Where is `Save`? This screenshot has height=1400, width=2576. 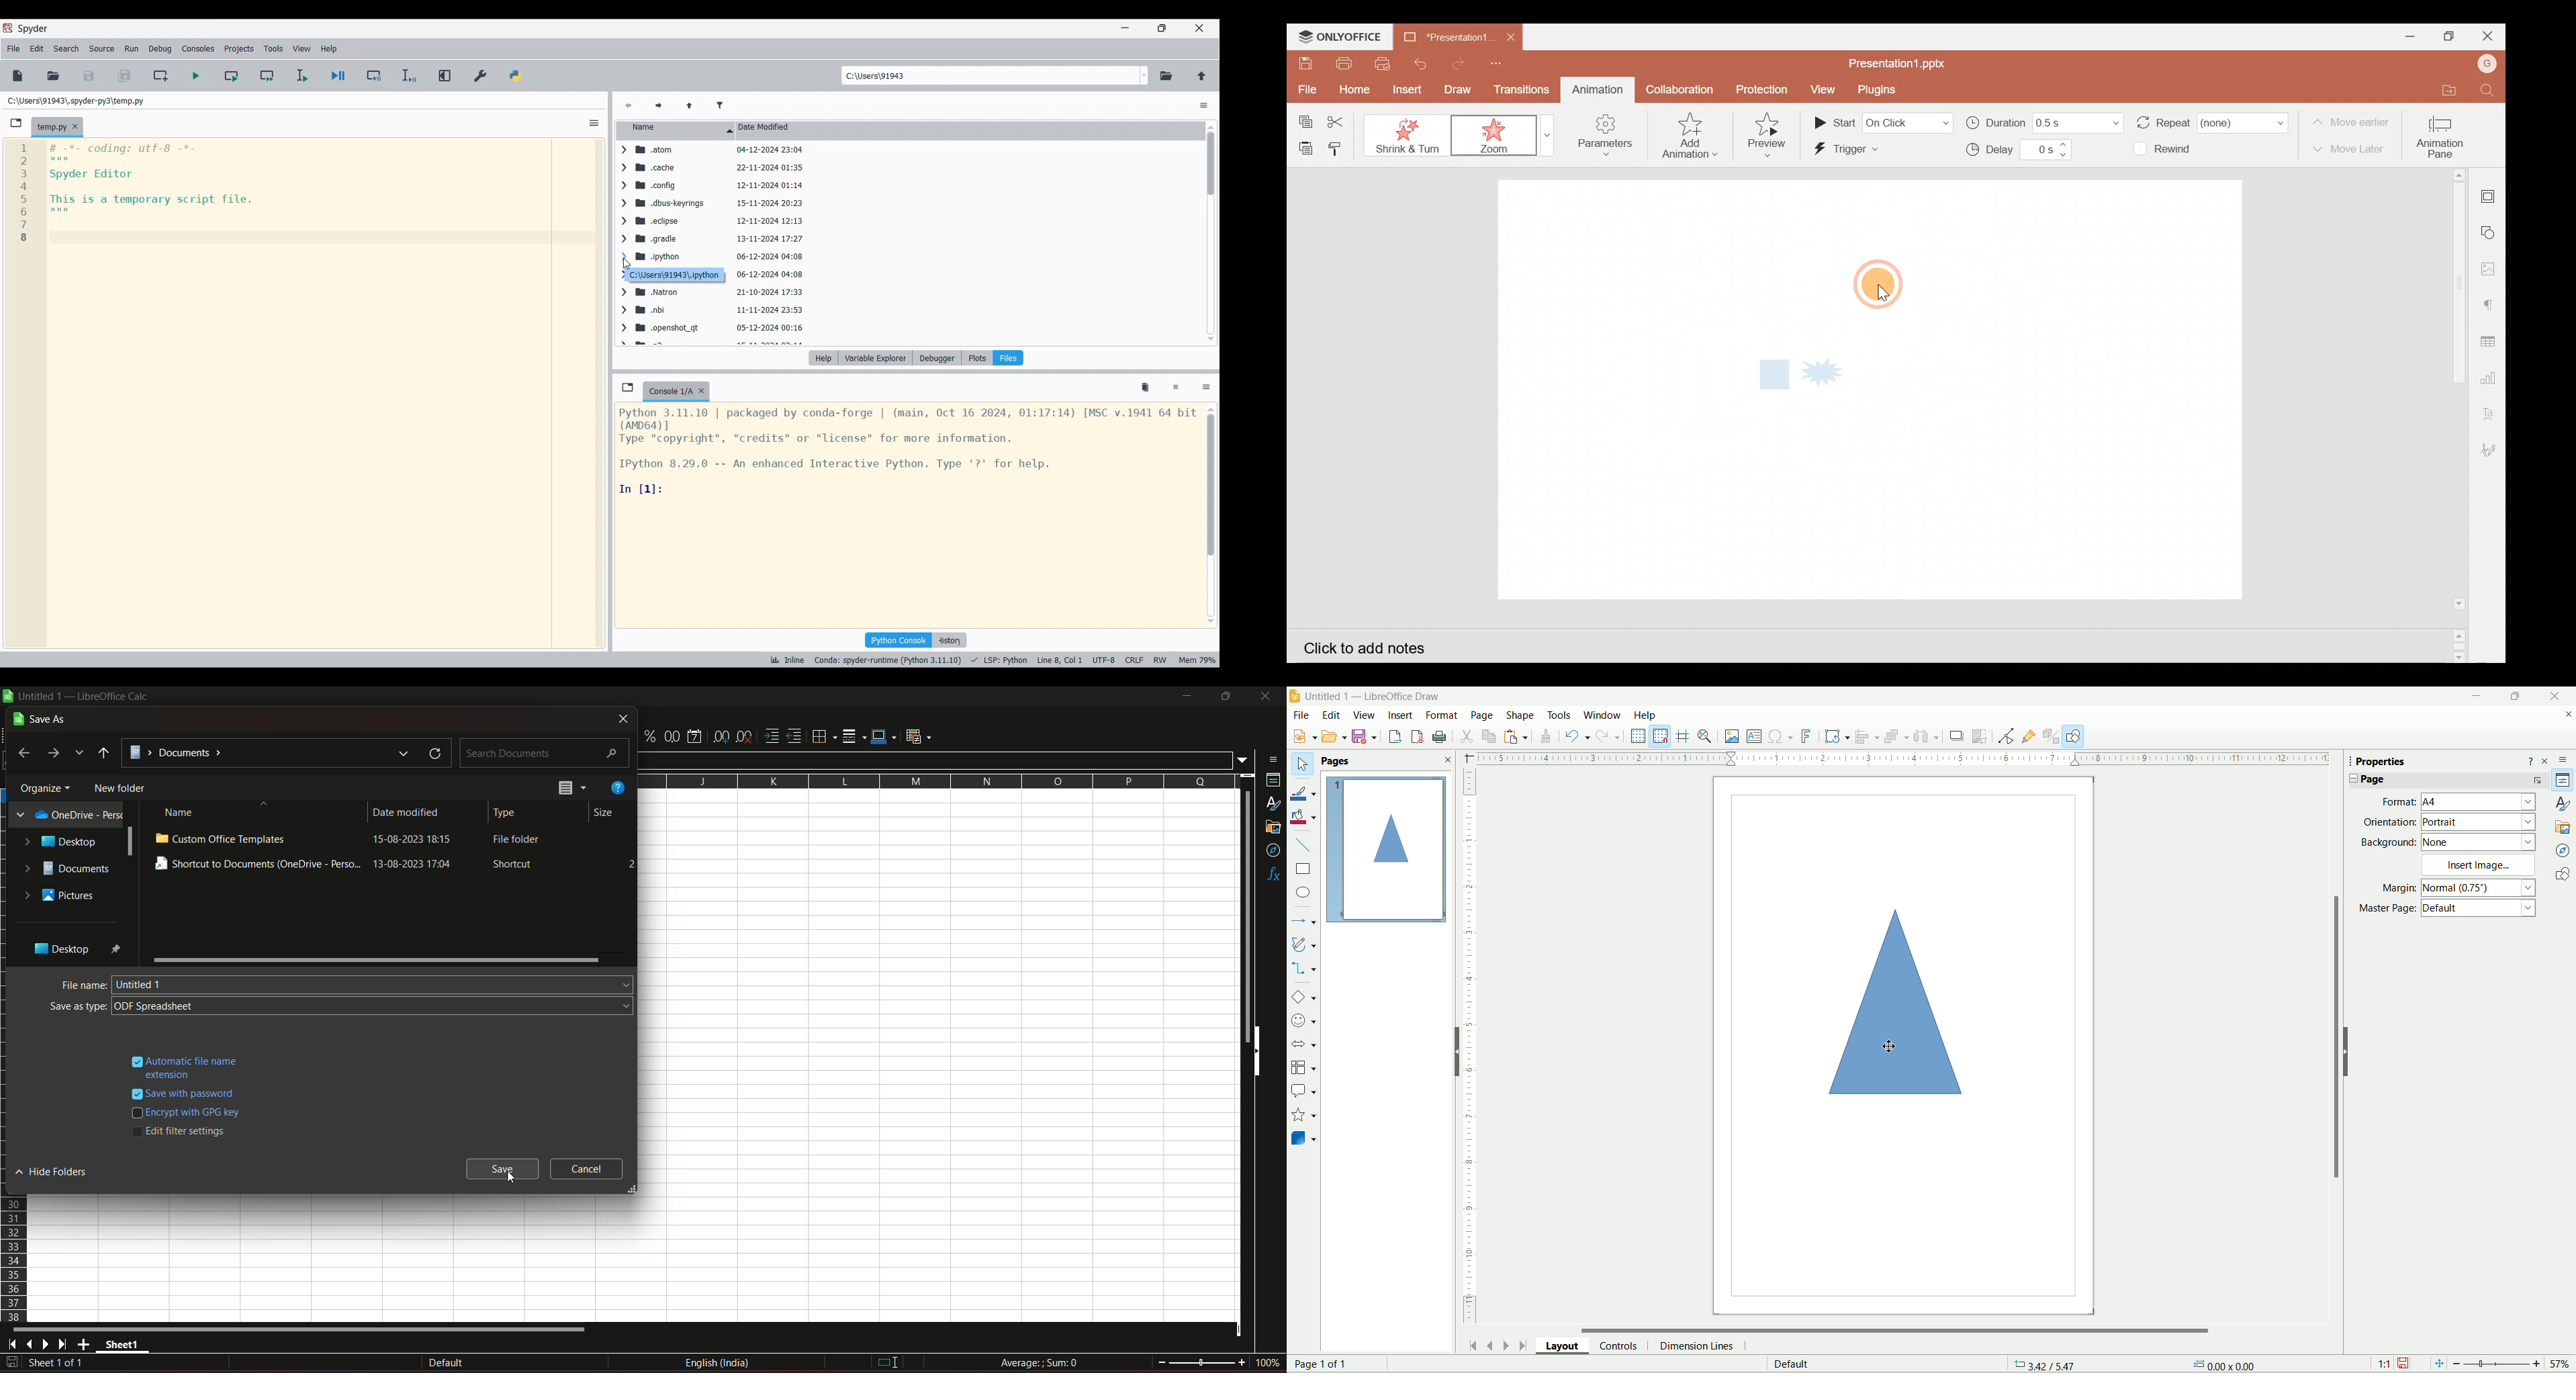 Save is located at coordinates (1305, 64).